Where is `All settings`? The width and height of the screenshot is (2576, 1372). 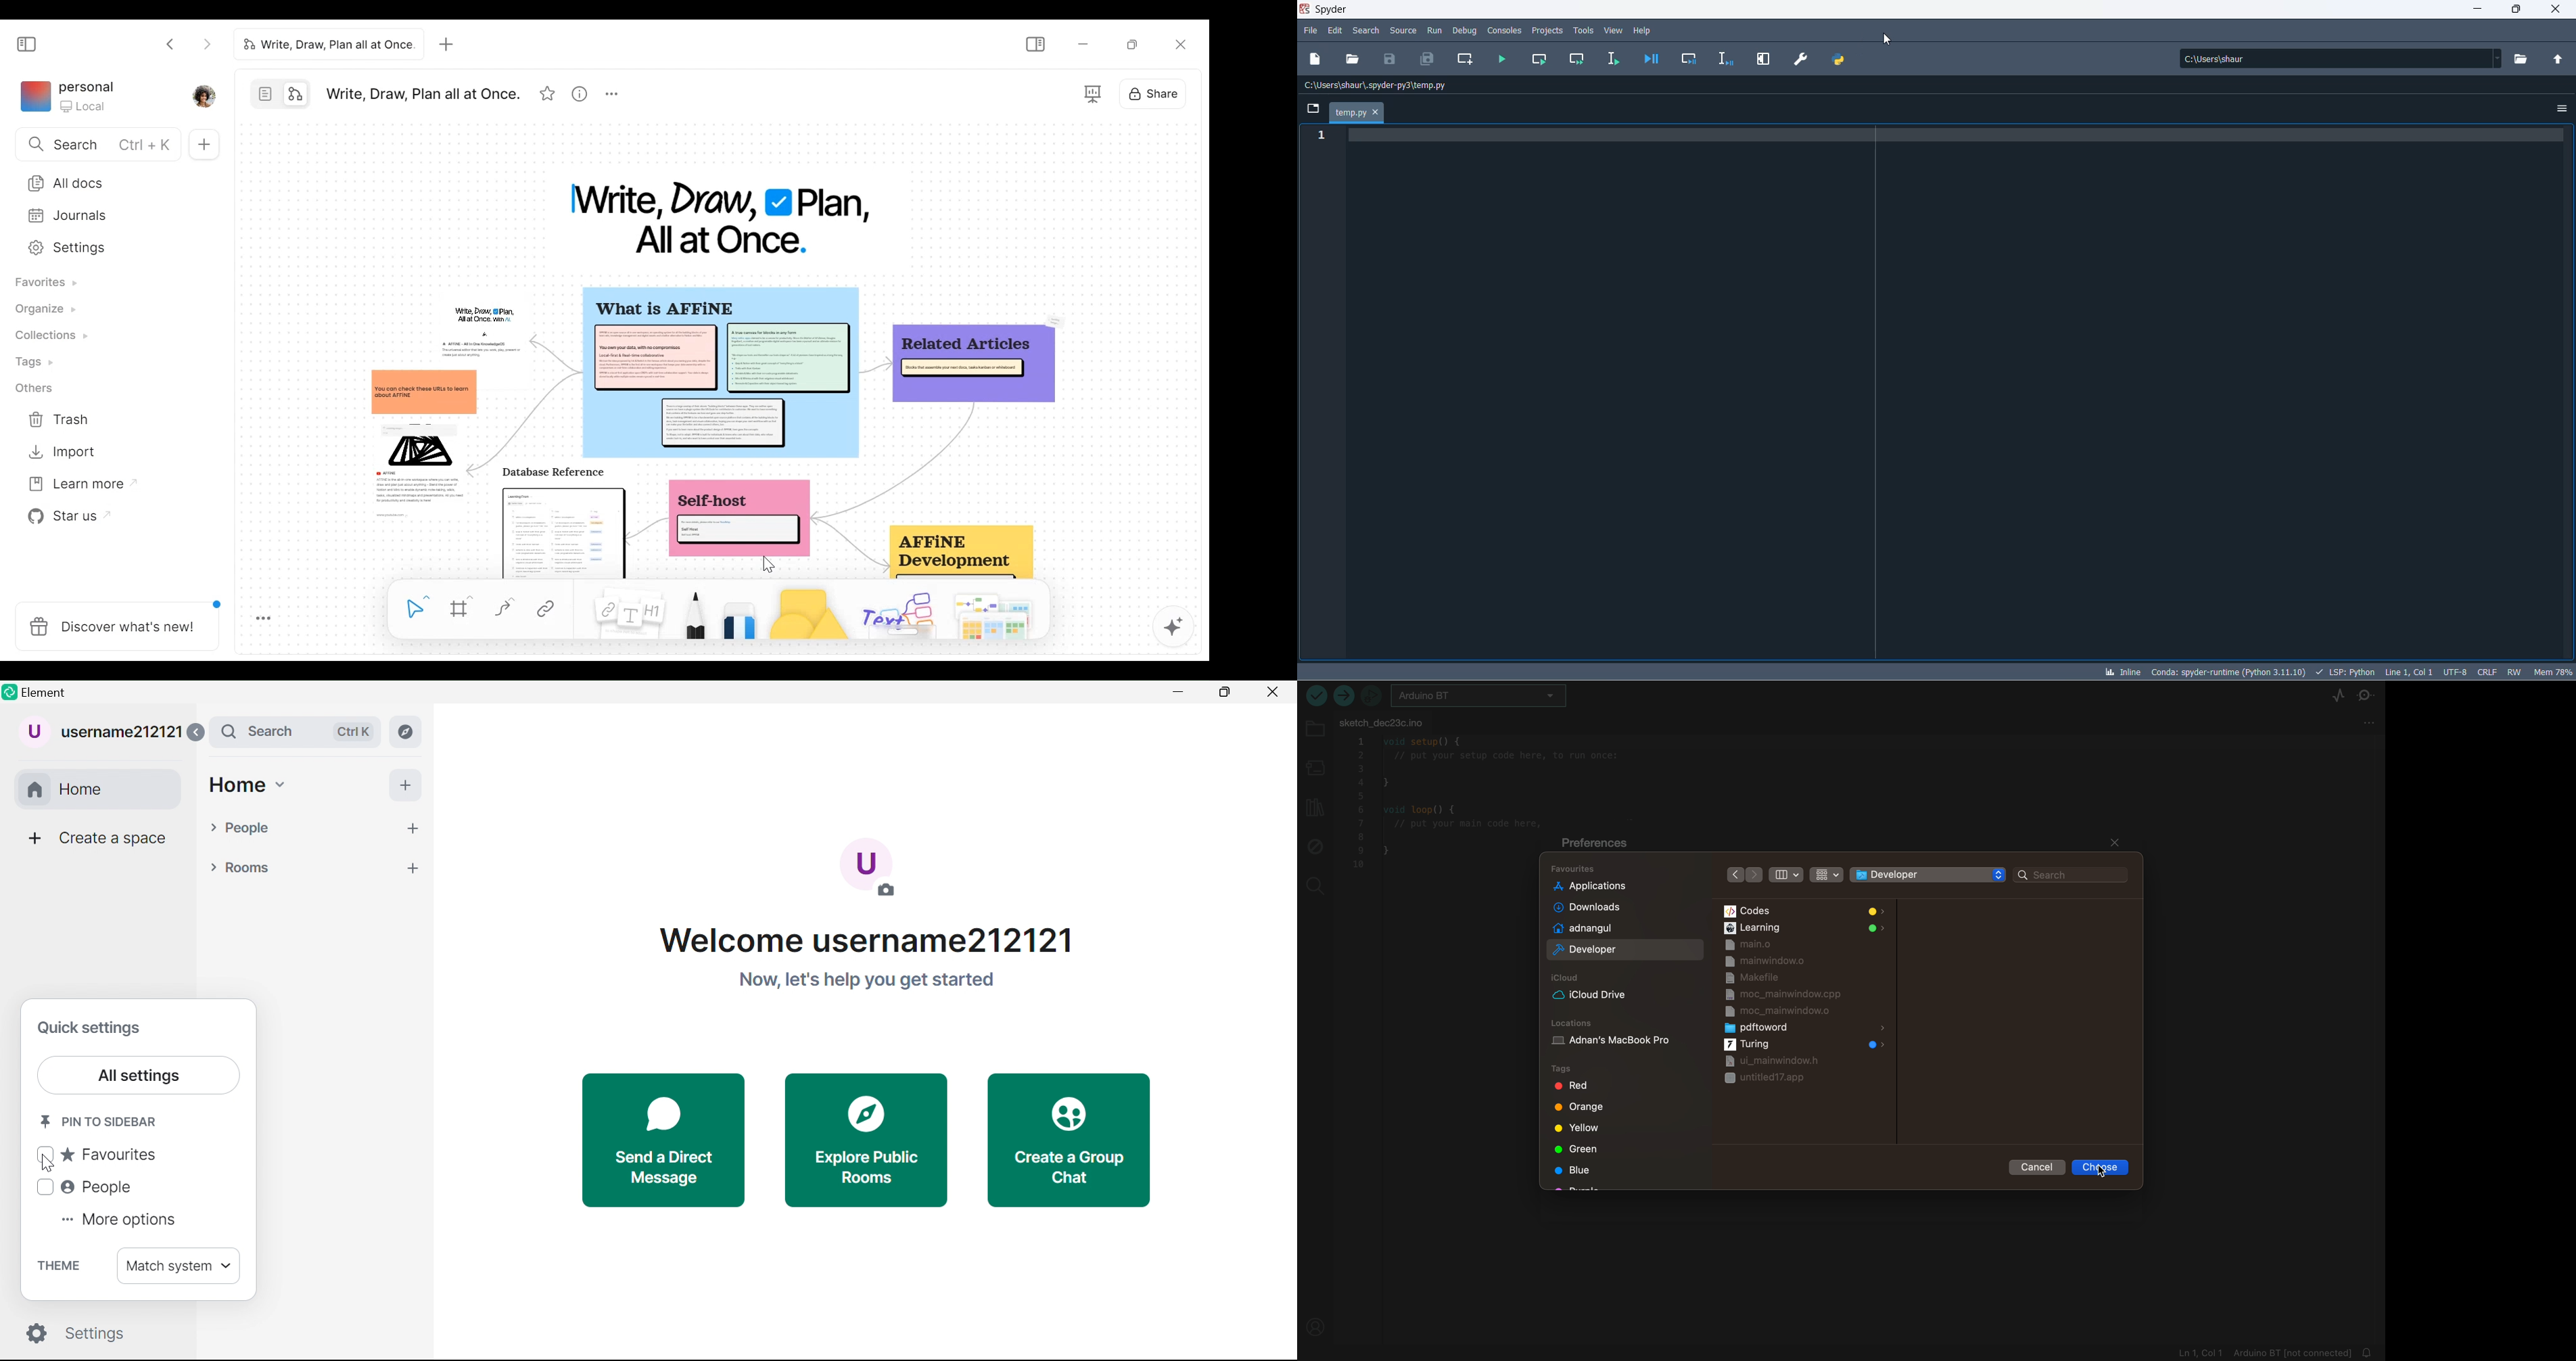
All settings is located at coordinates (137, 1075).